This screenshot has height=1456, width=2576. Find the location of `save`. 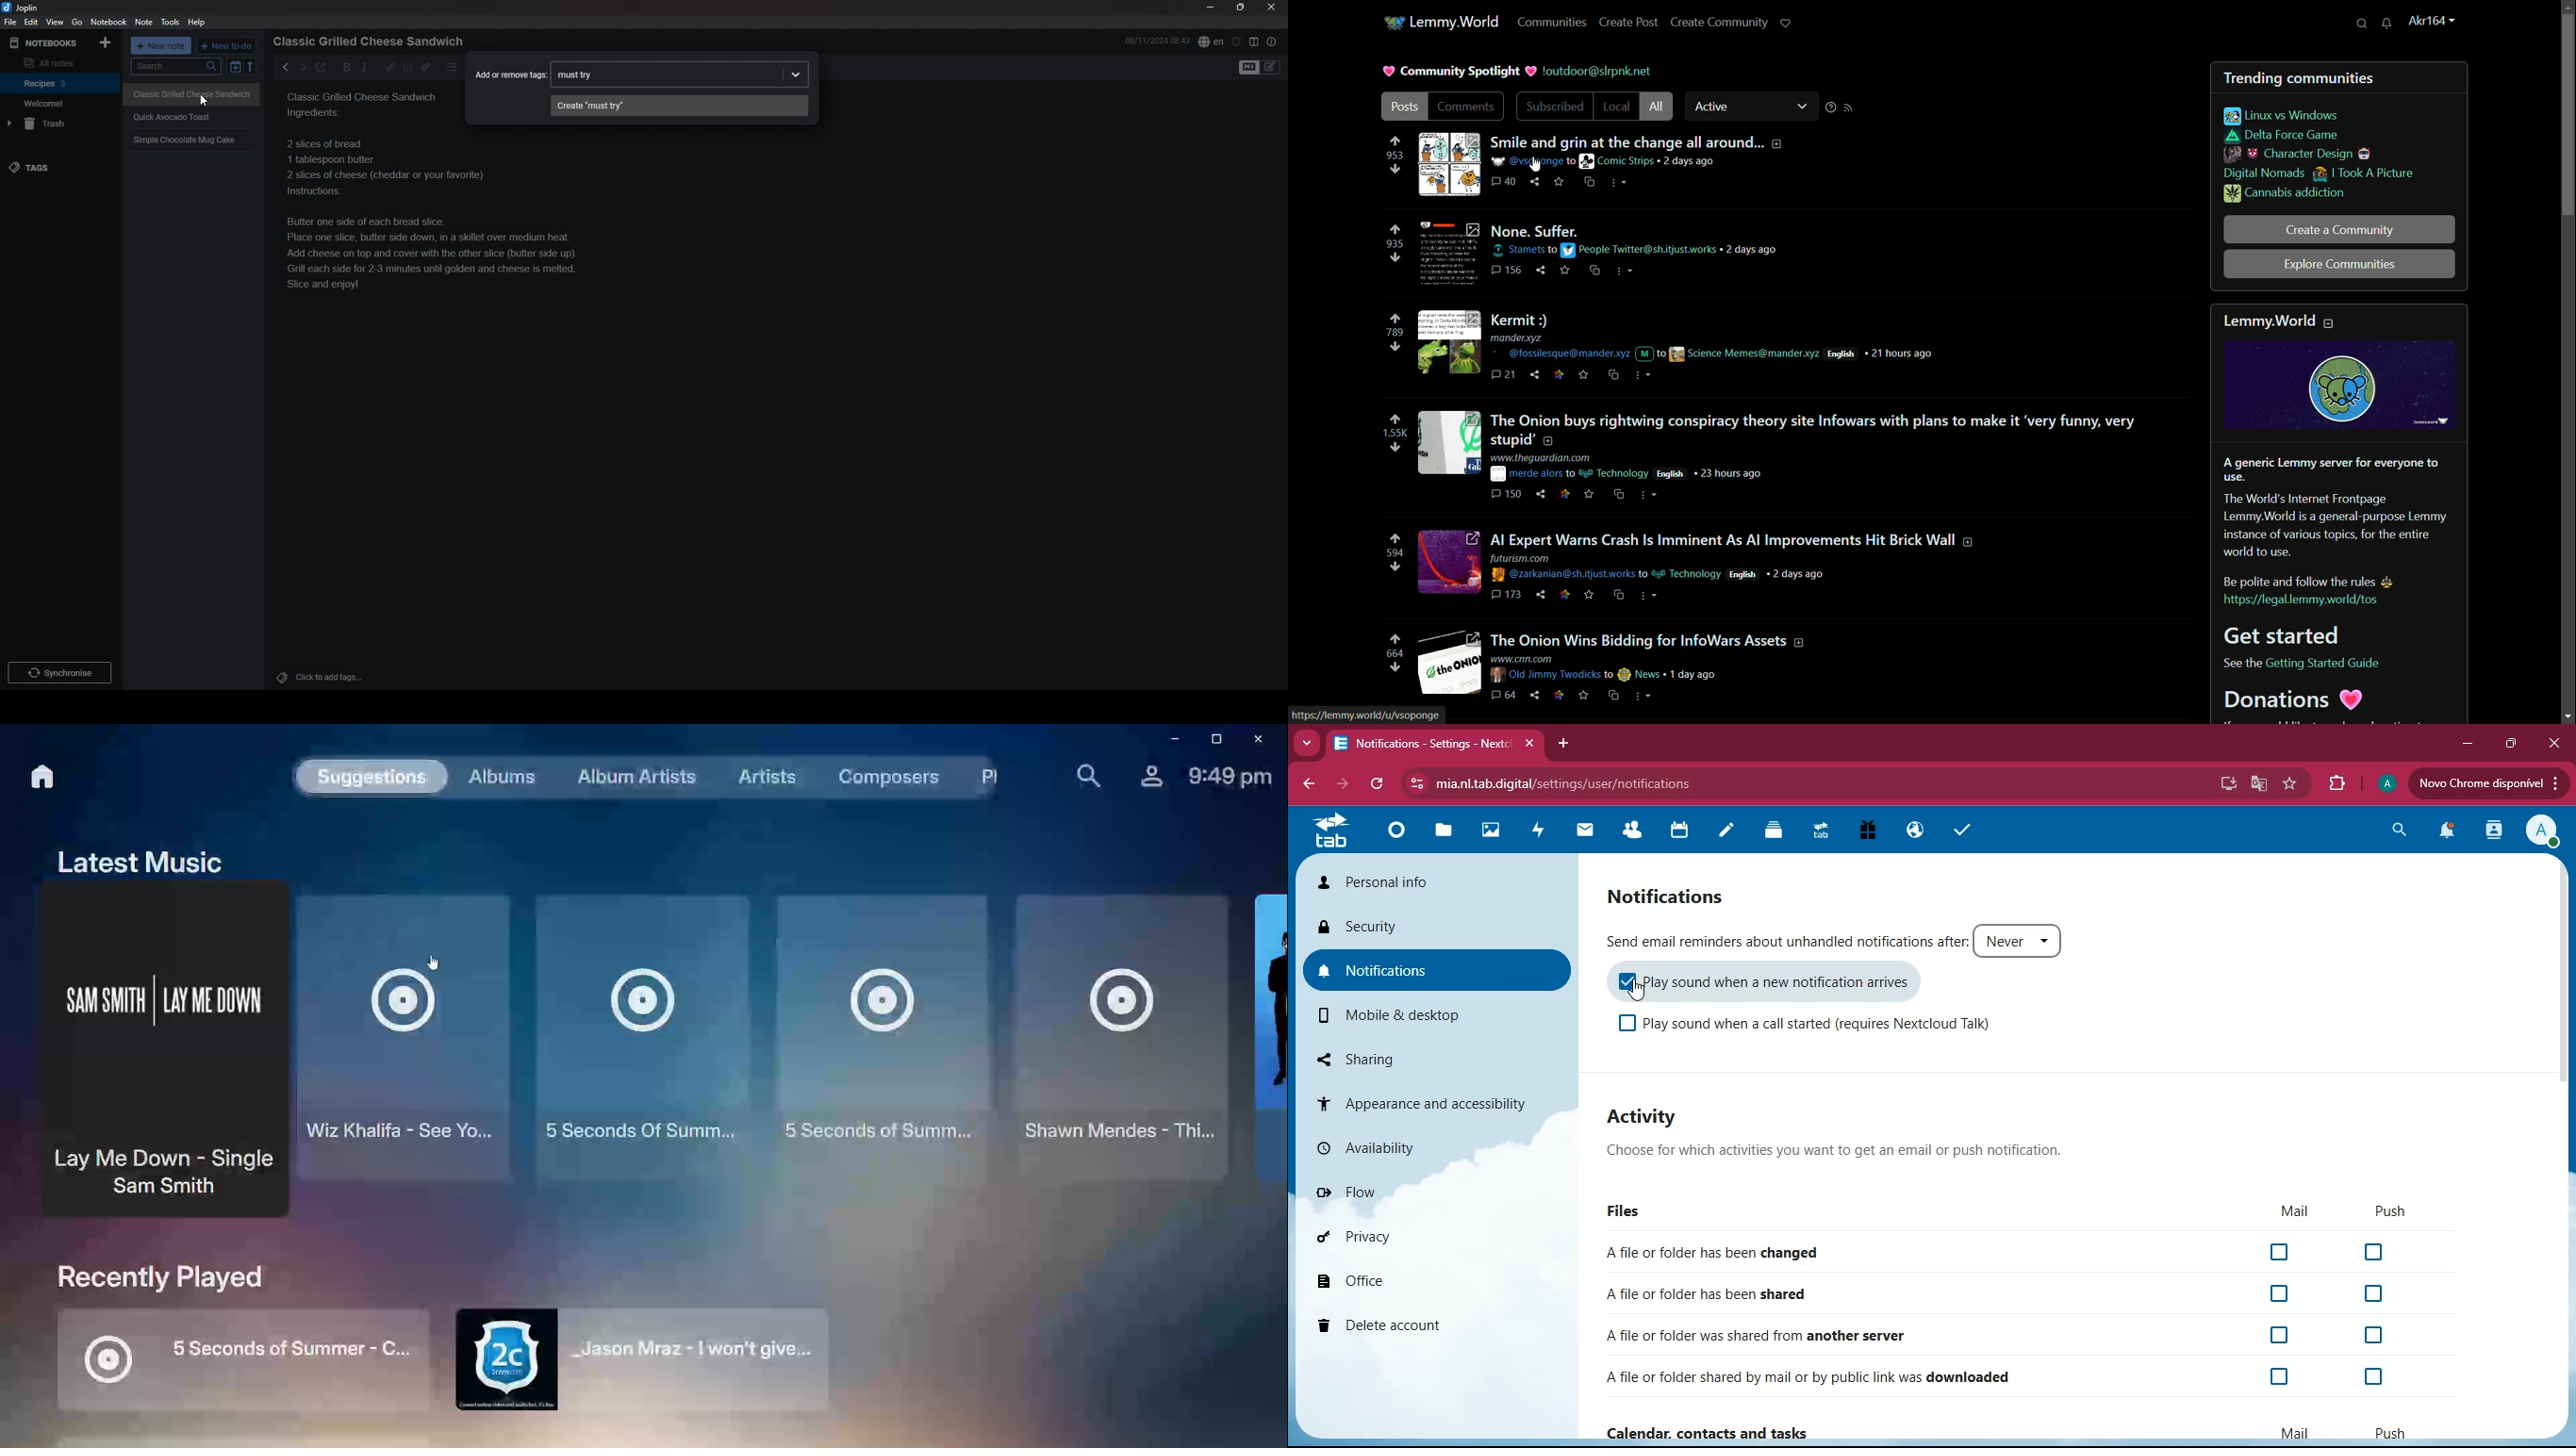

save is located at coordinates (1567, 271).